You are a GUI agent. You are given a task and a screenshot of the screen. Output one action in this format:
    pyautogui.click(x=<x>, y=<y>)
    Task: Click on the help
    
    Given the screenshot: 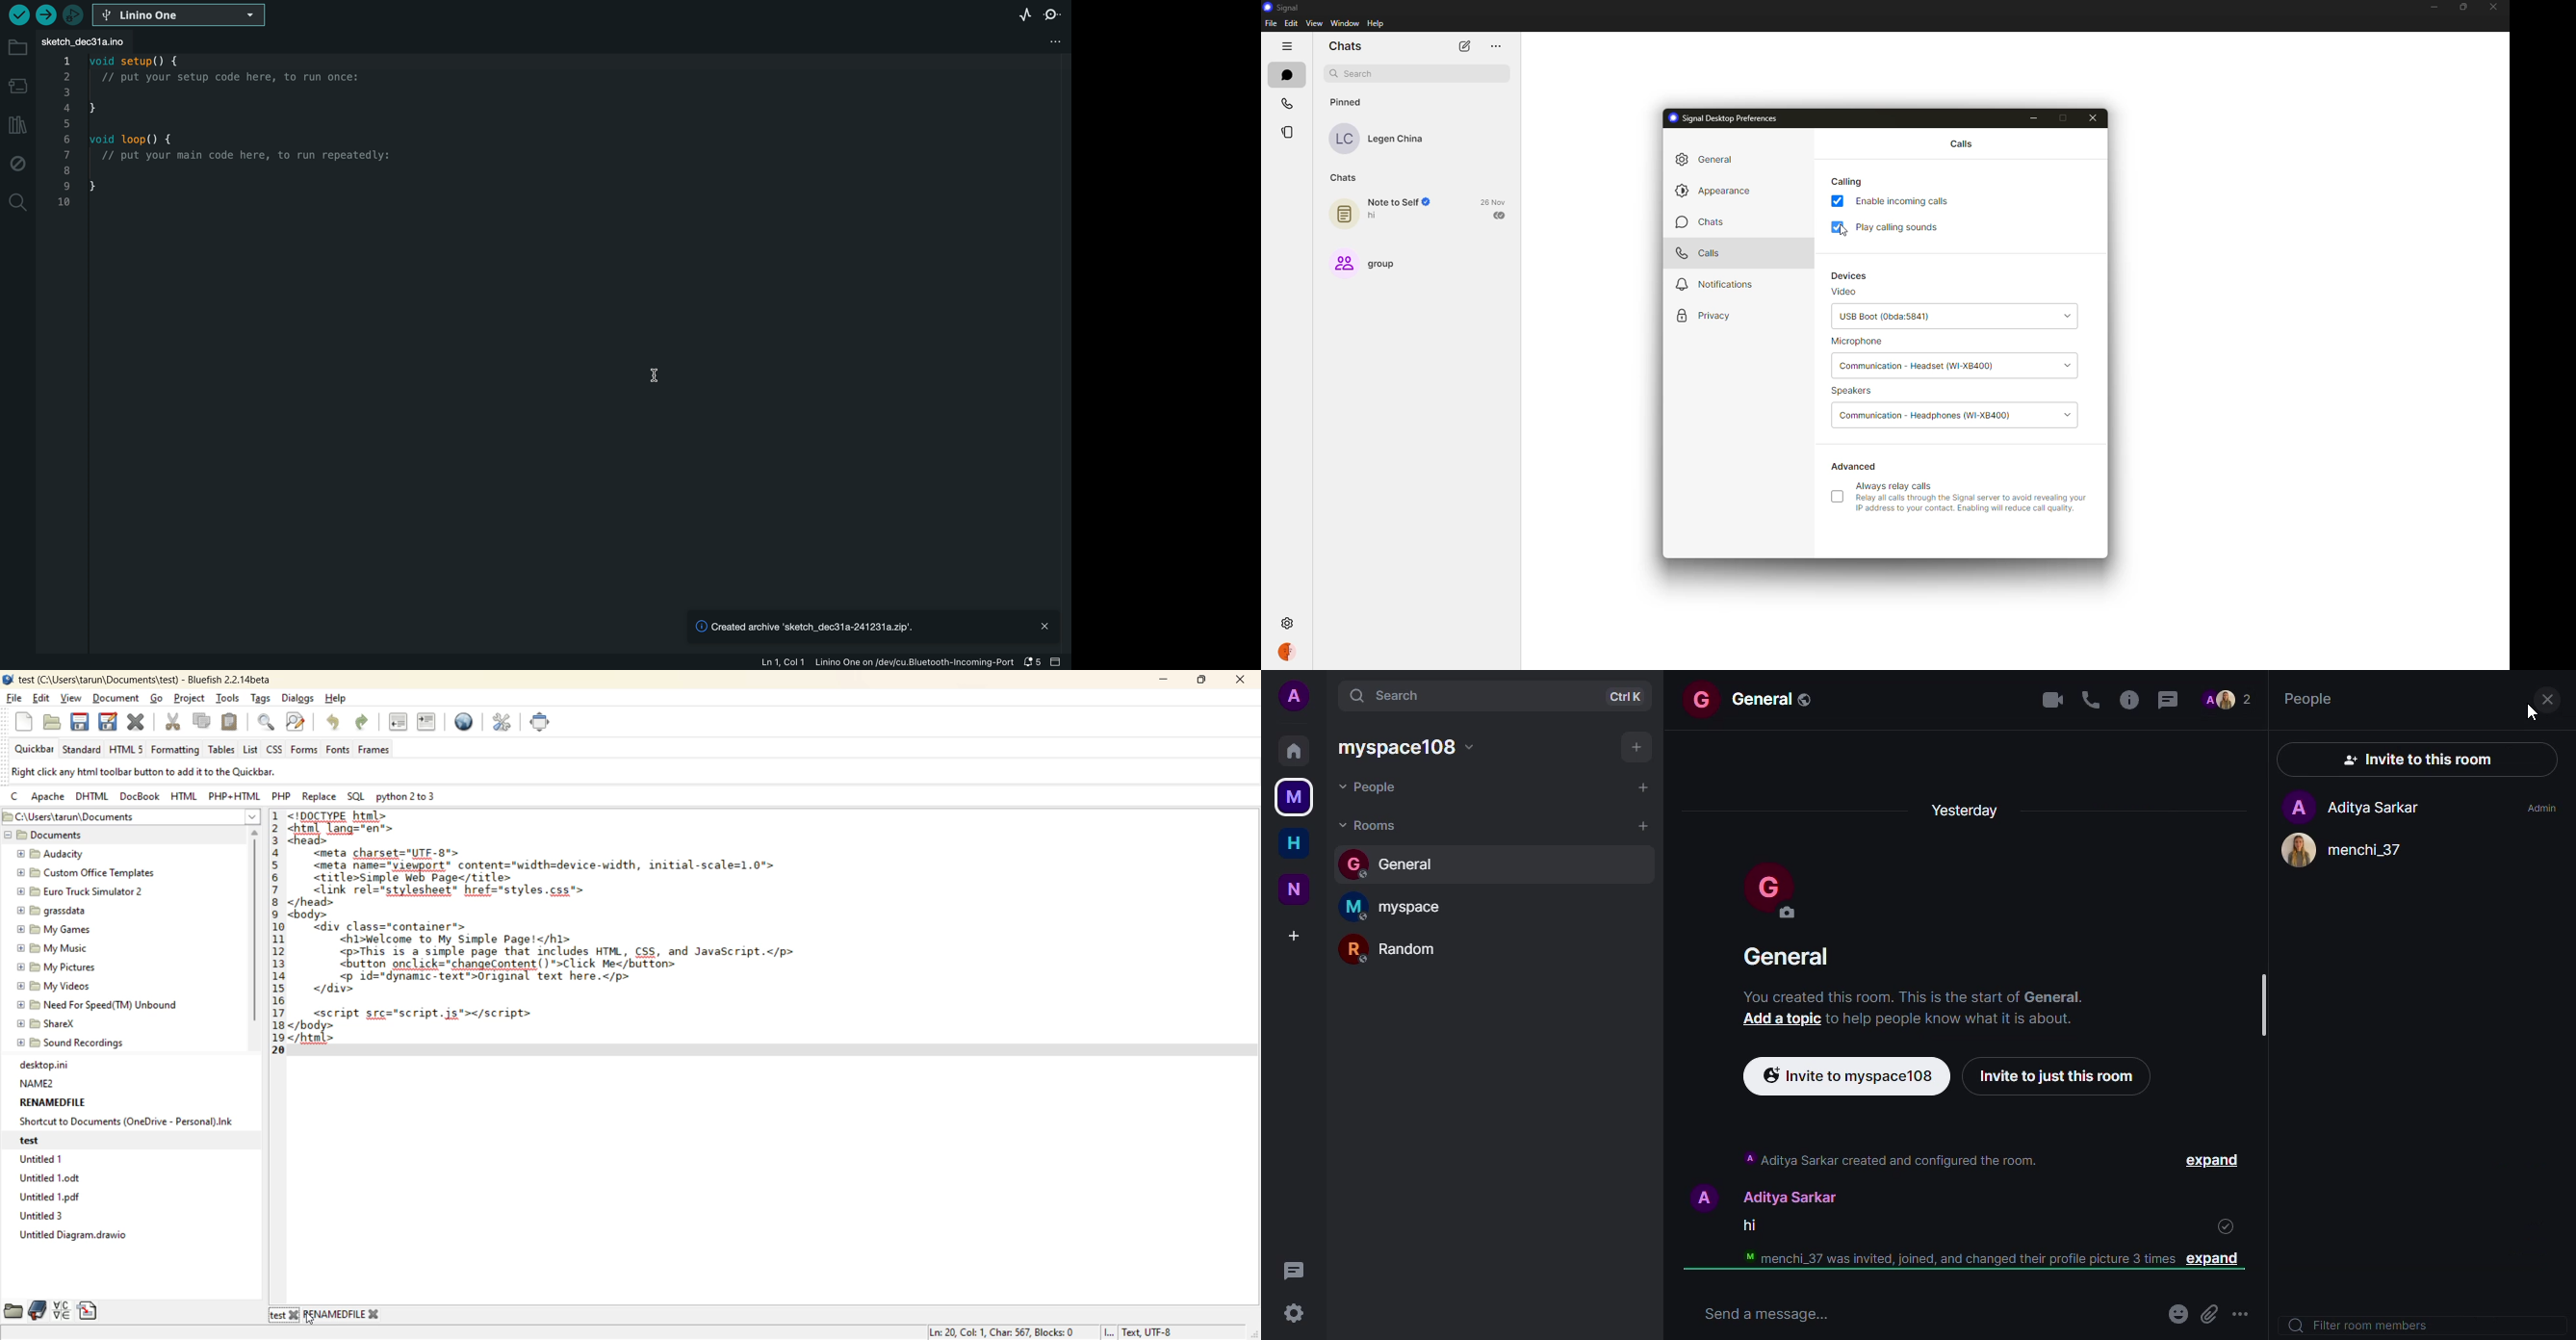 What is the action you would take?
    pyautogui.click(x=1375, y=23)
    